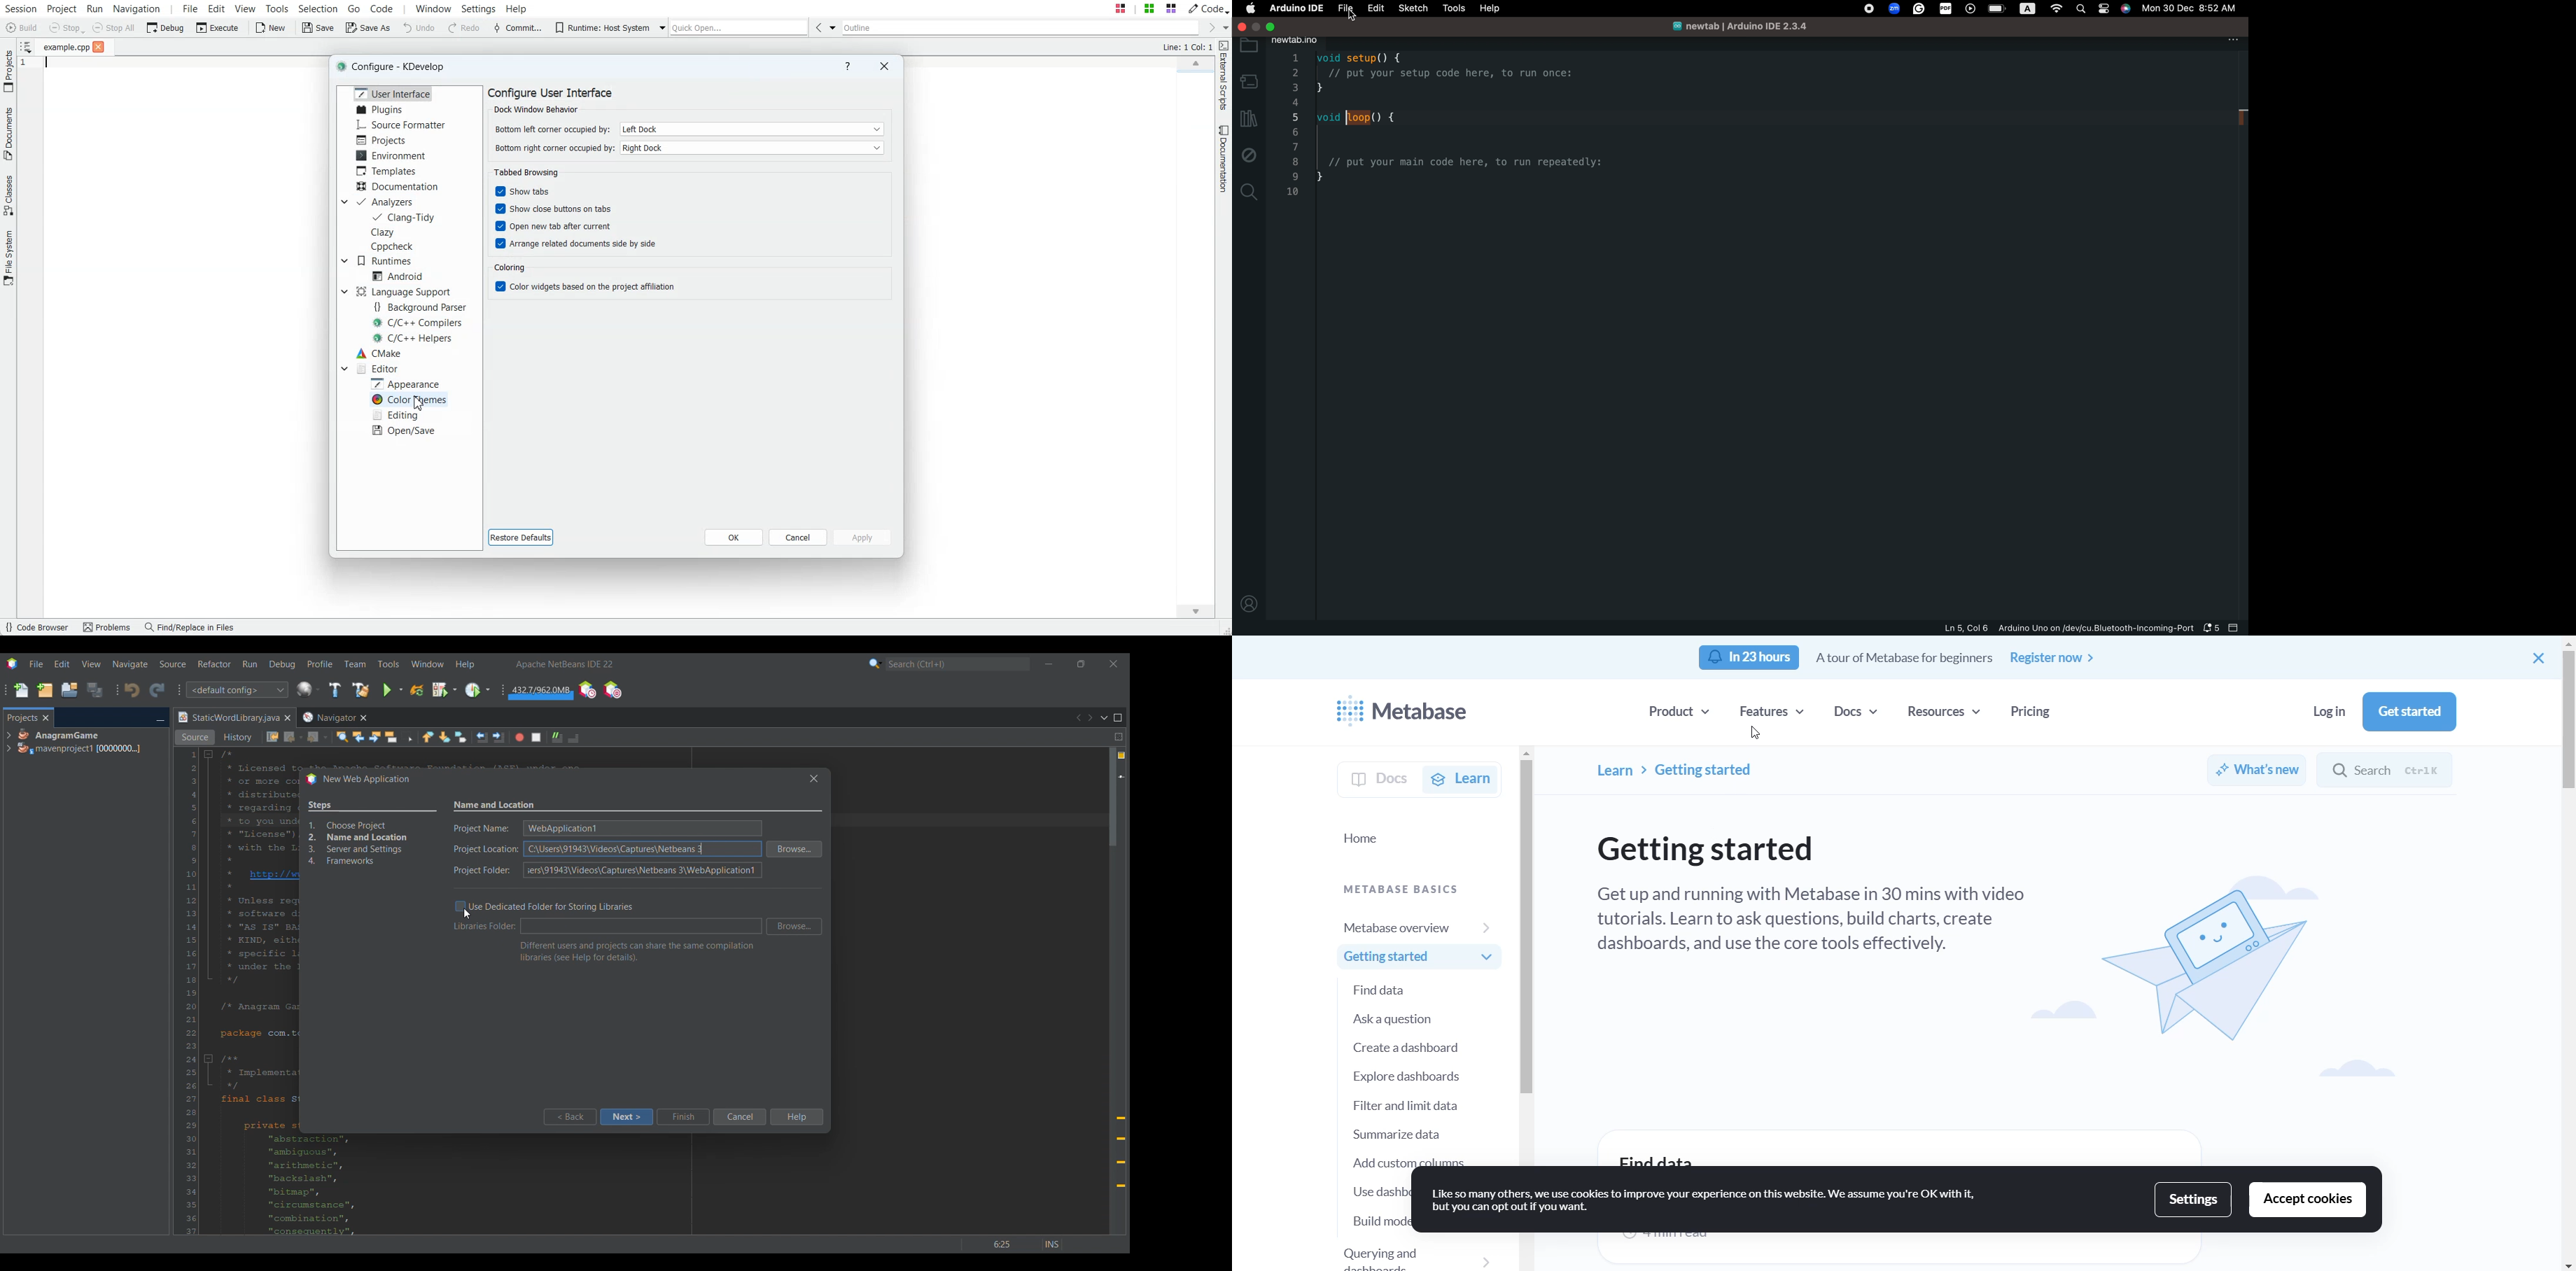 The height and width of the screenshot is (1288, 2576). Describe the element at coordinates (8, 197) in the screenshot. I see `Classes` at that location.